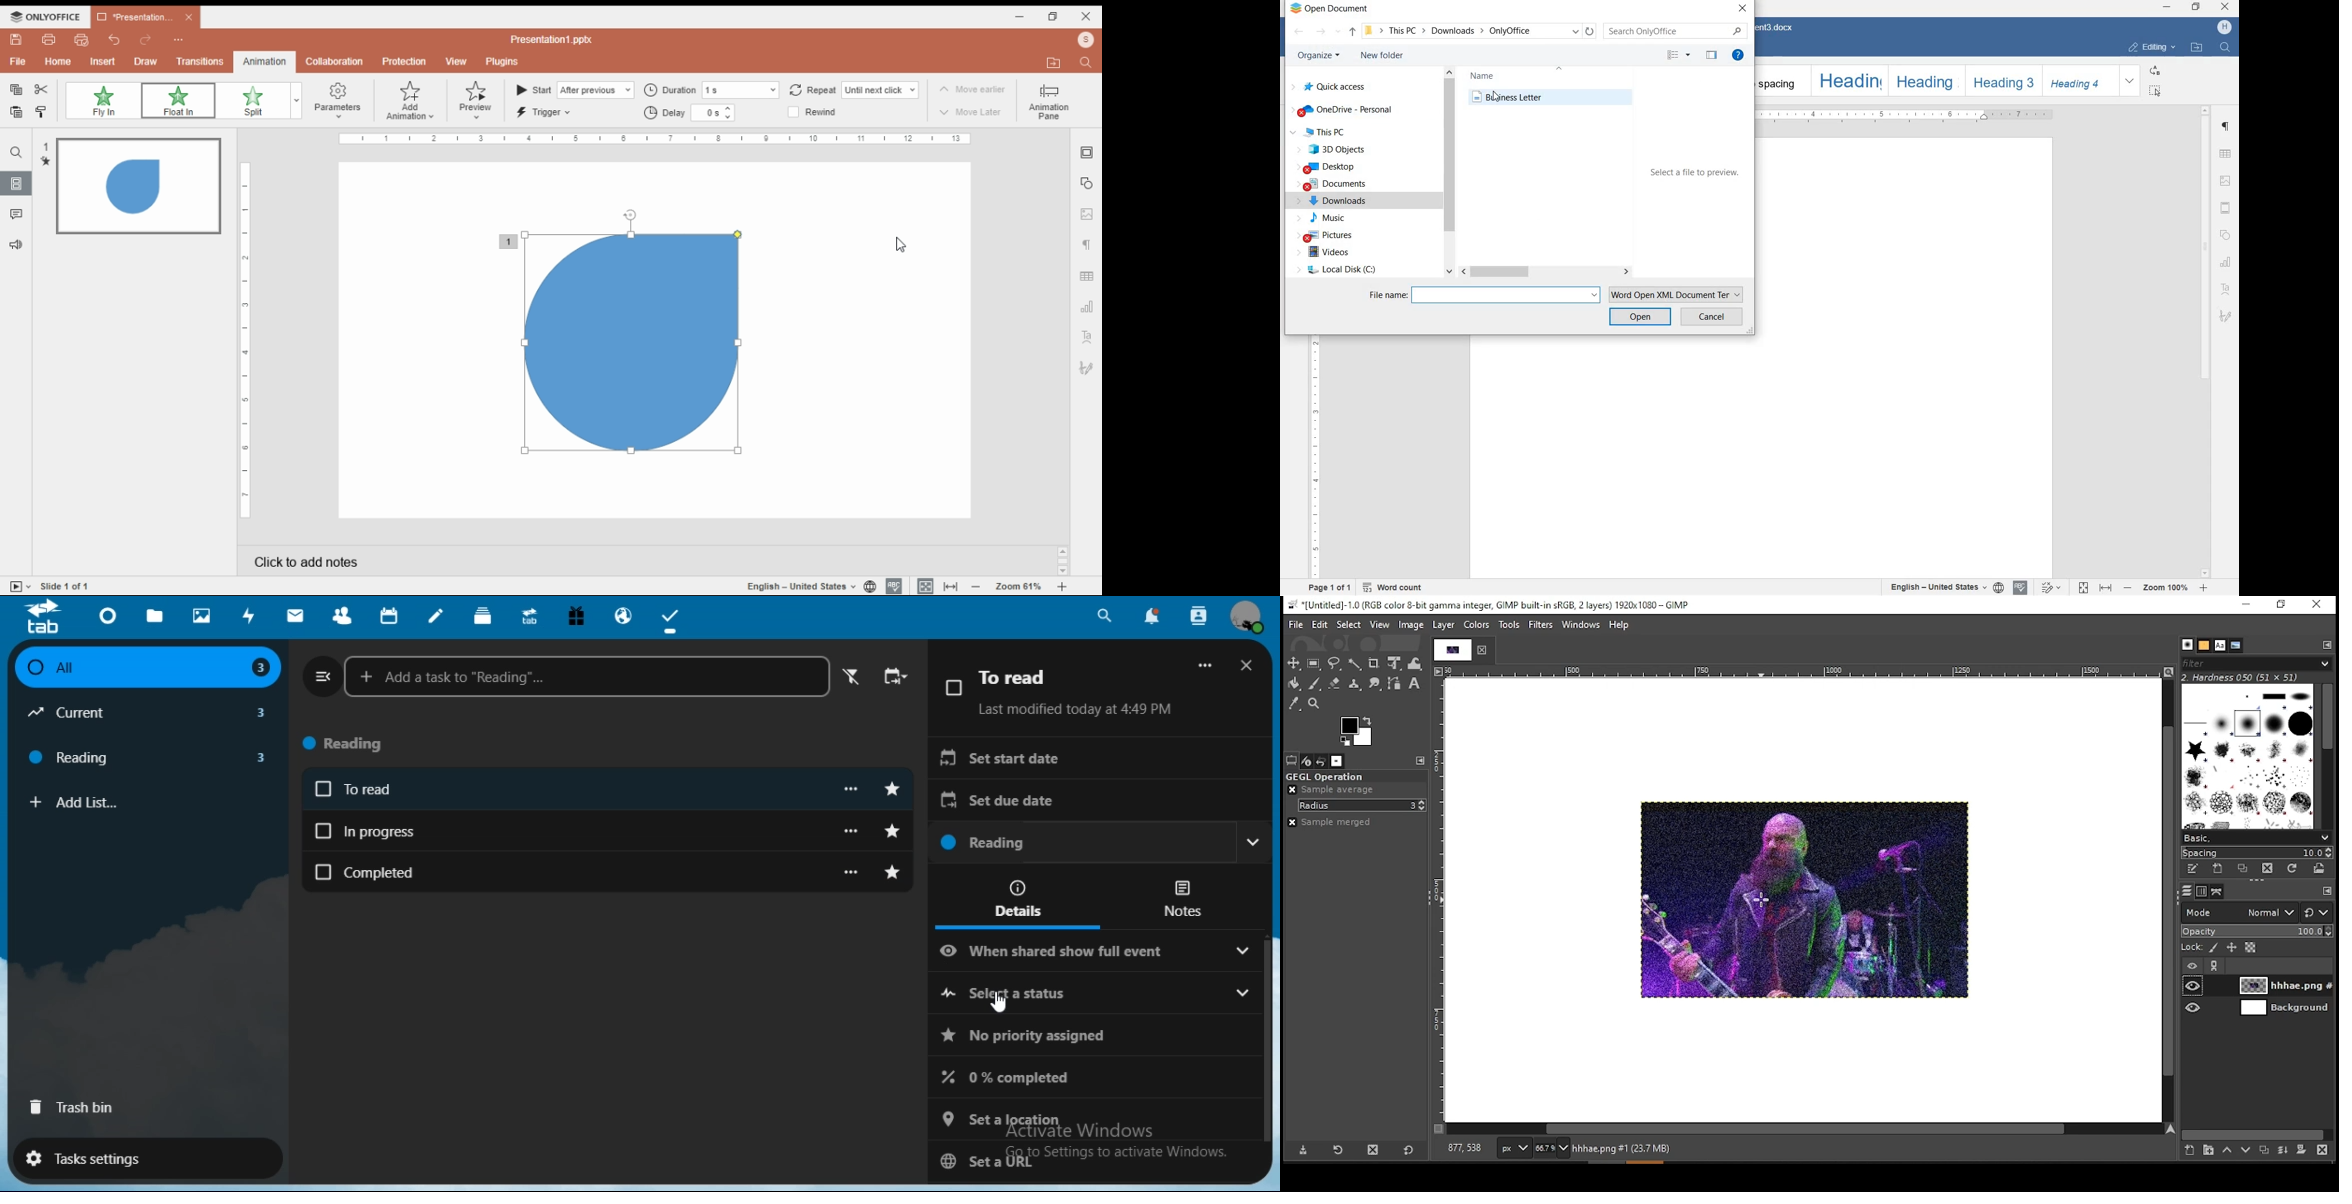  Describe the element at coordinates (2249, 757) in the screenshot. I see `brushes` at that location.